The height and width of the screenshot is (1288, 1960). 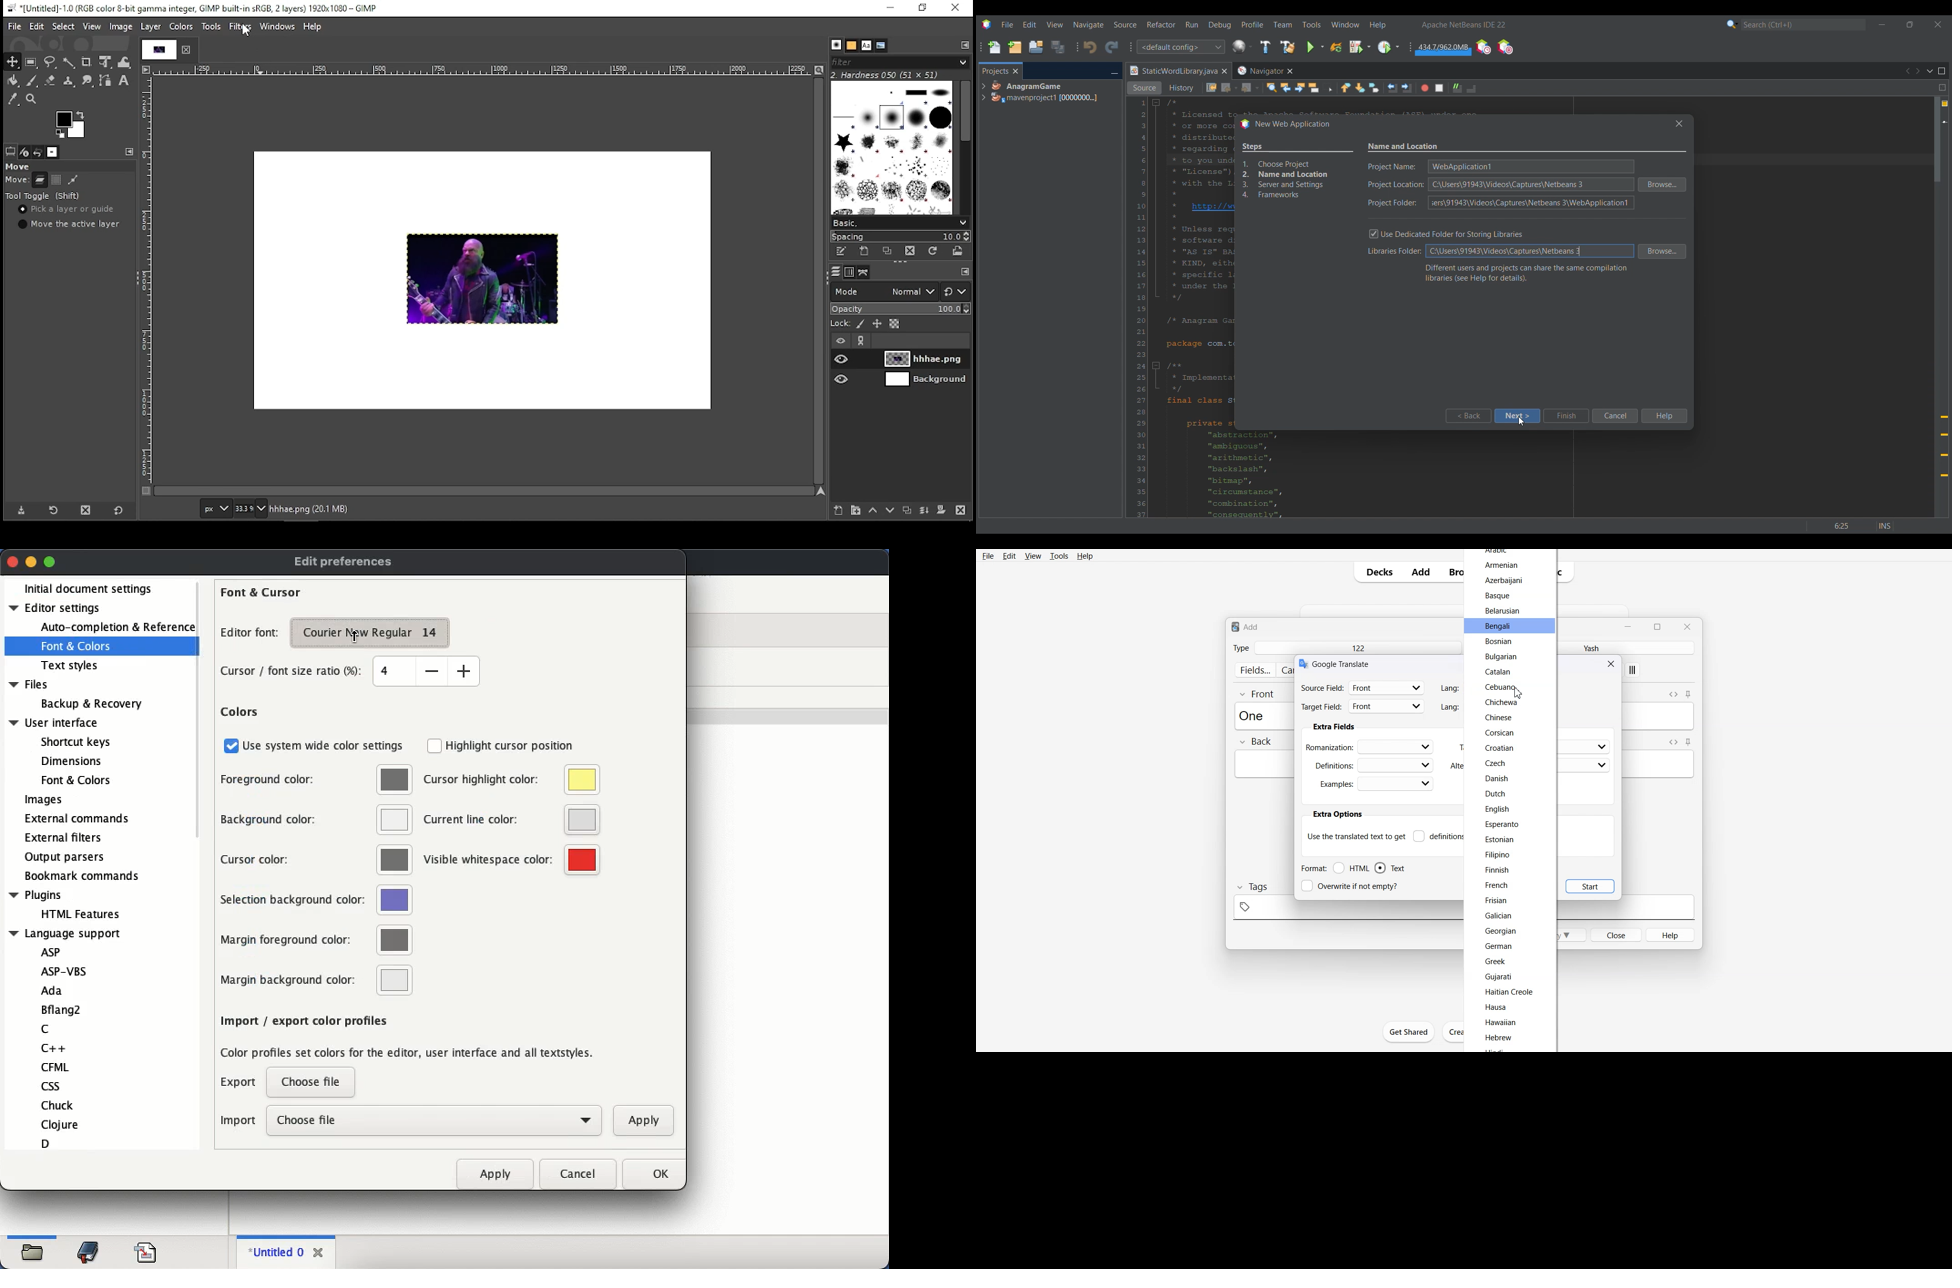 I want to click on Current tab highlighted, so click(x=1173, y=71).